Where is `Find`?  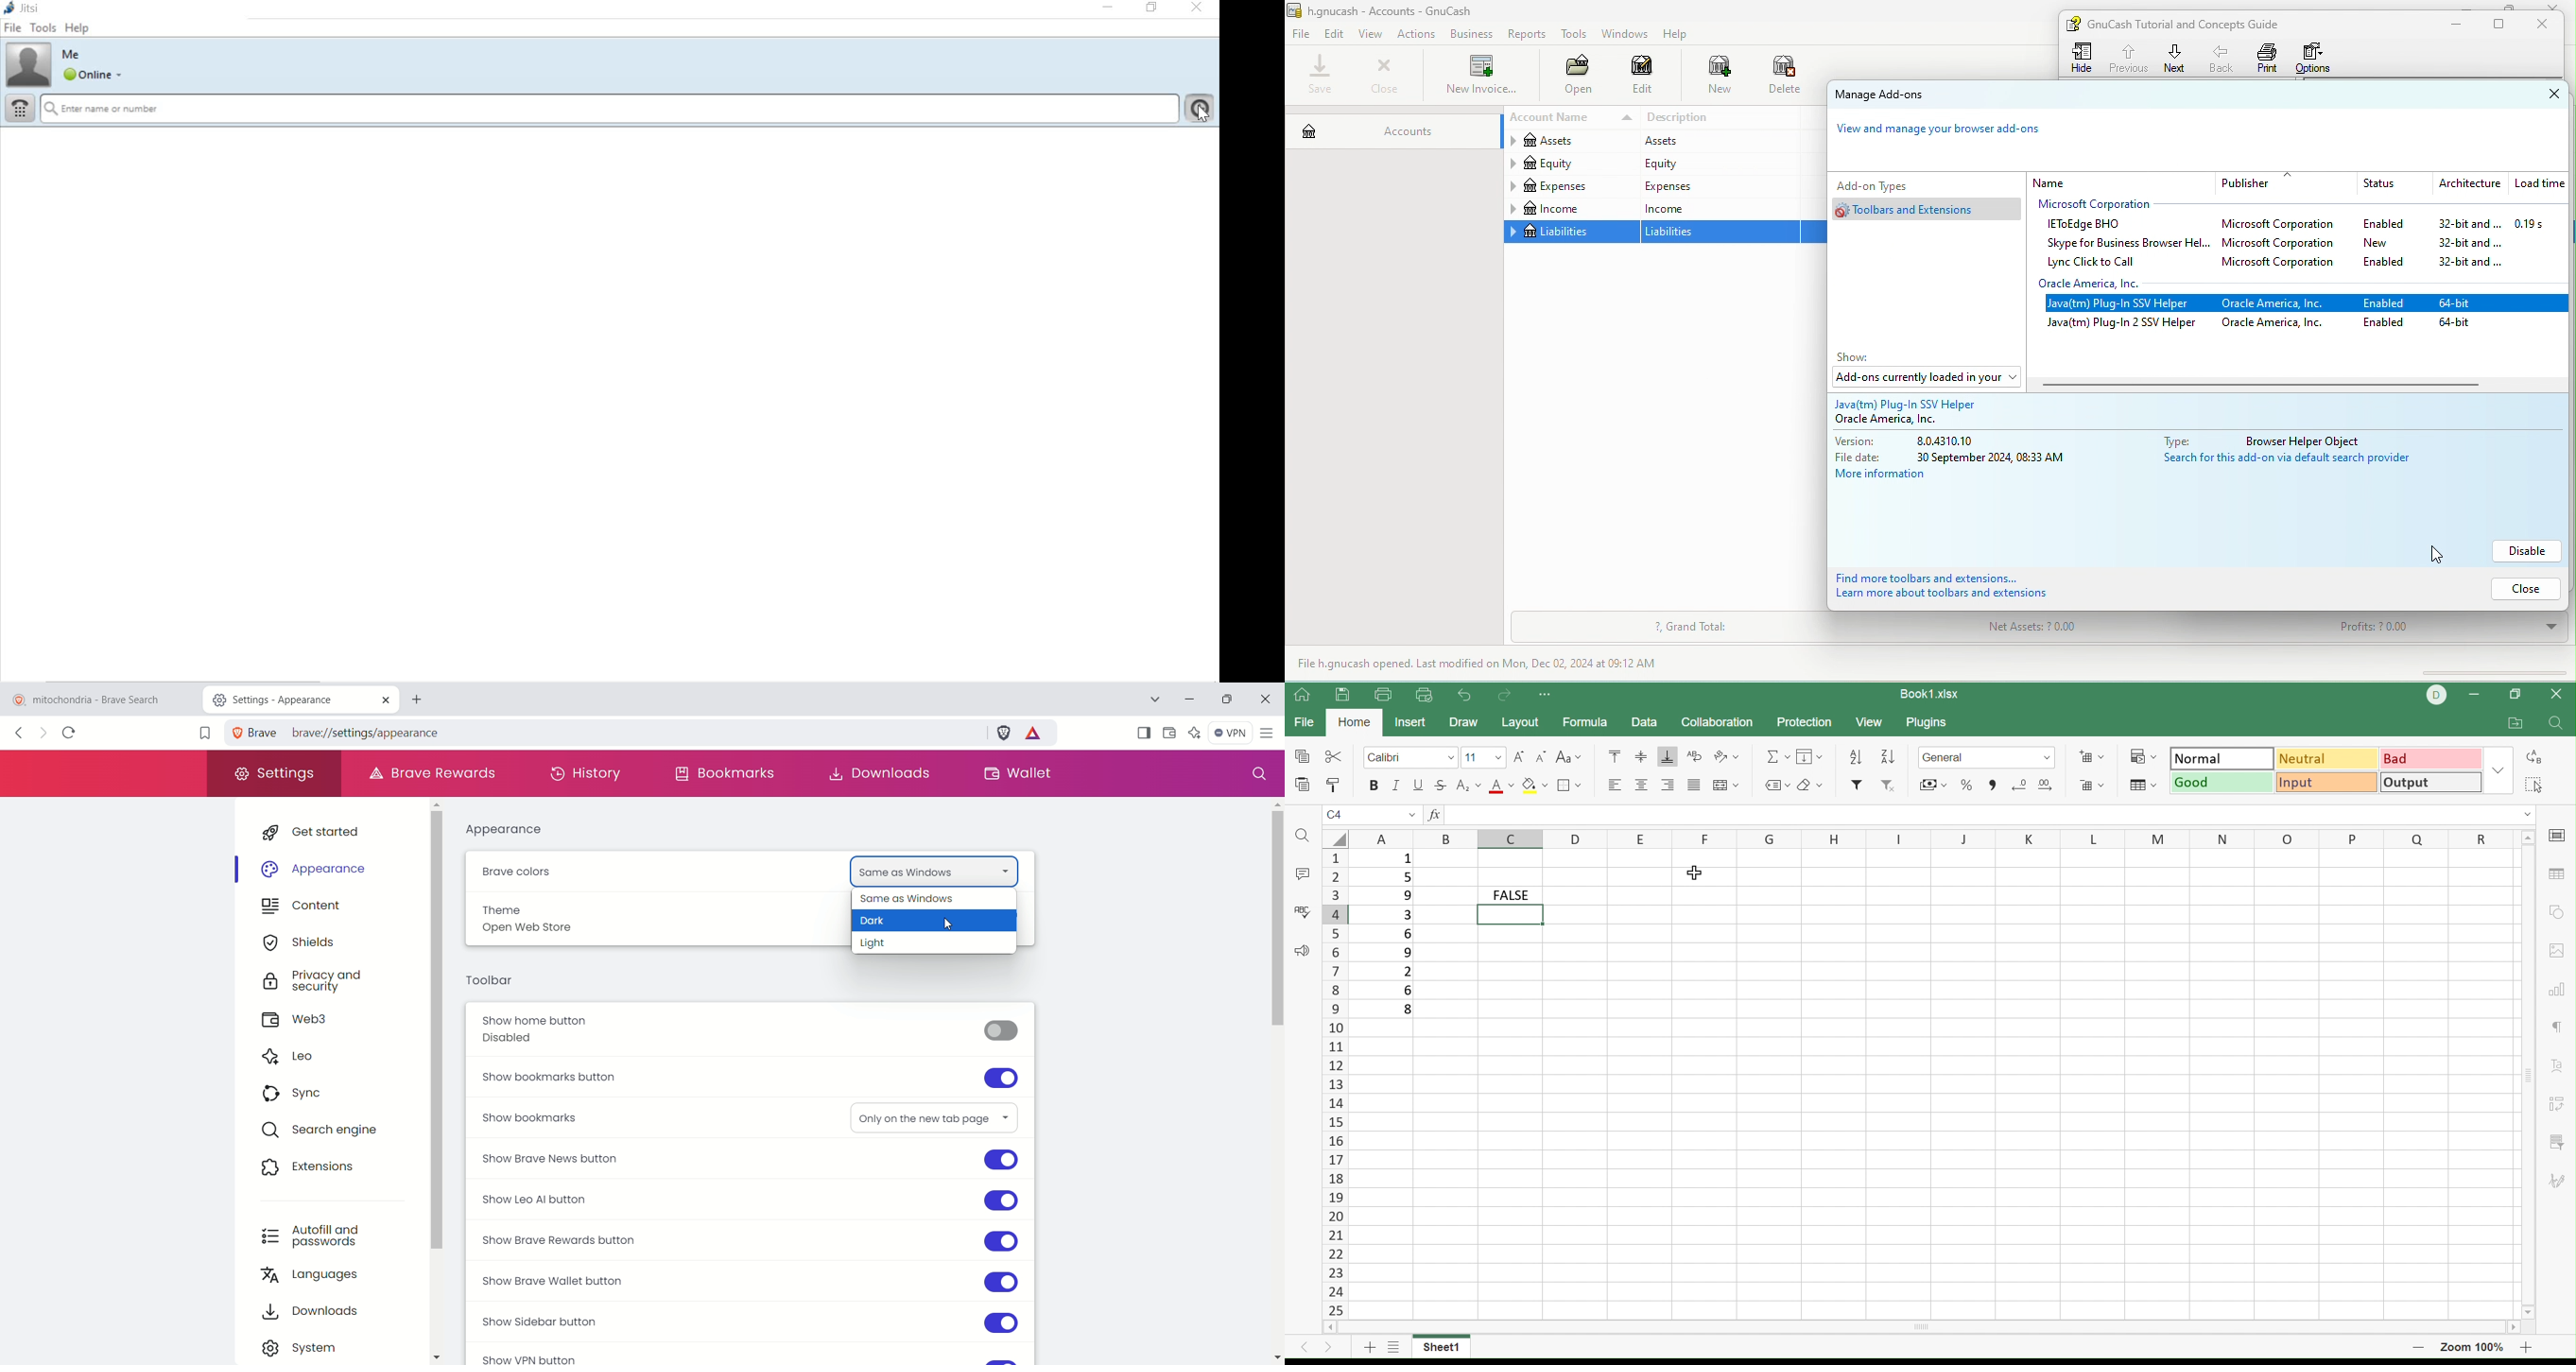
Find is located at coordinates (1304, 837).